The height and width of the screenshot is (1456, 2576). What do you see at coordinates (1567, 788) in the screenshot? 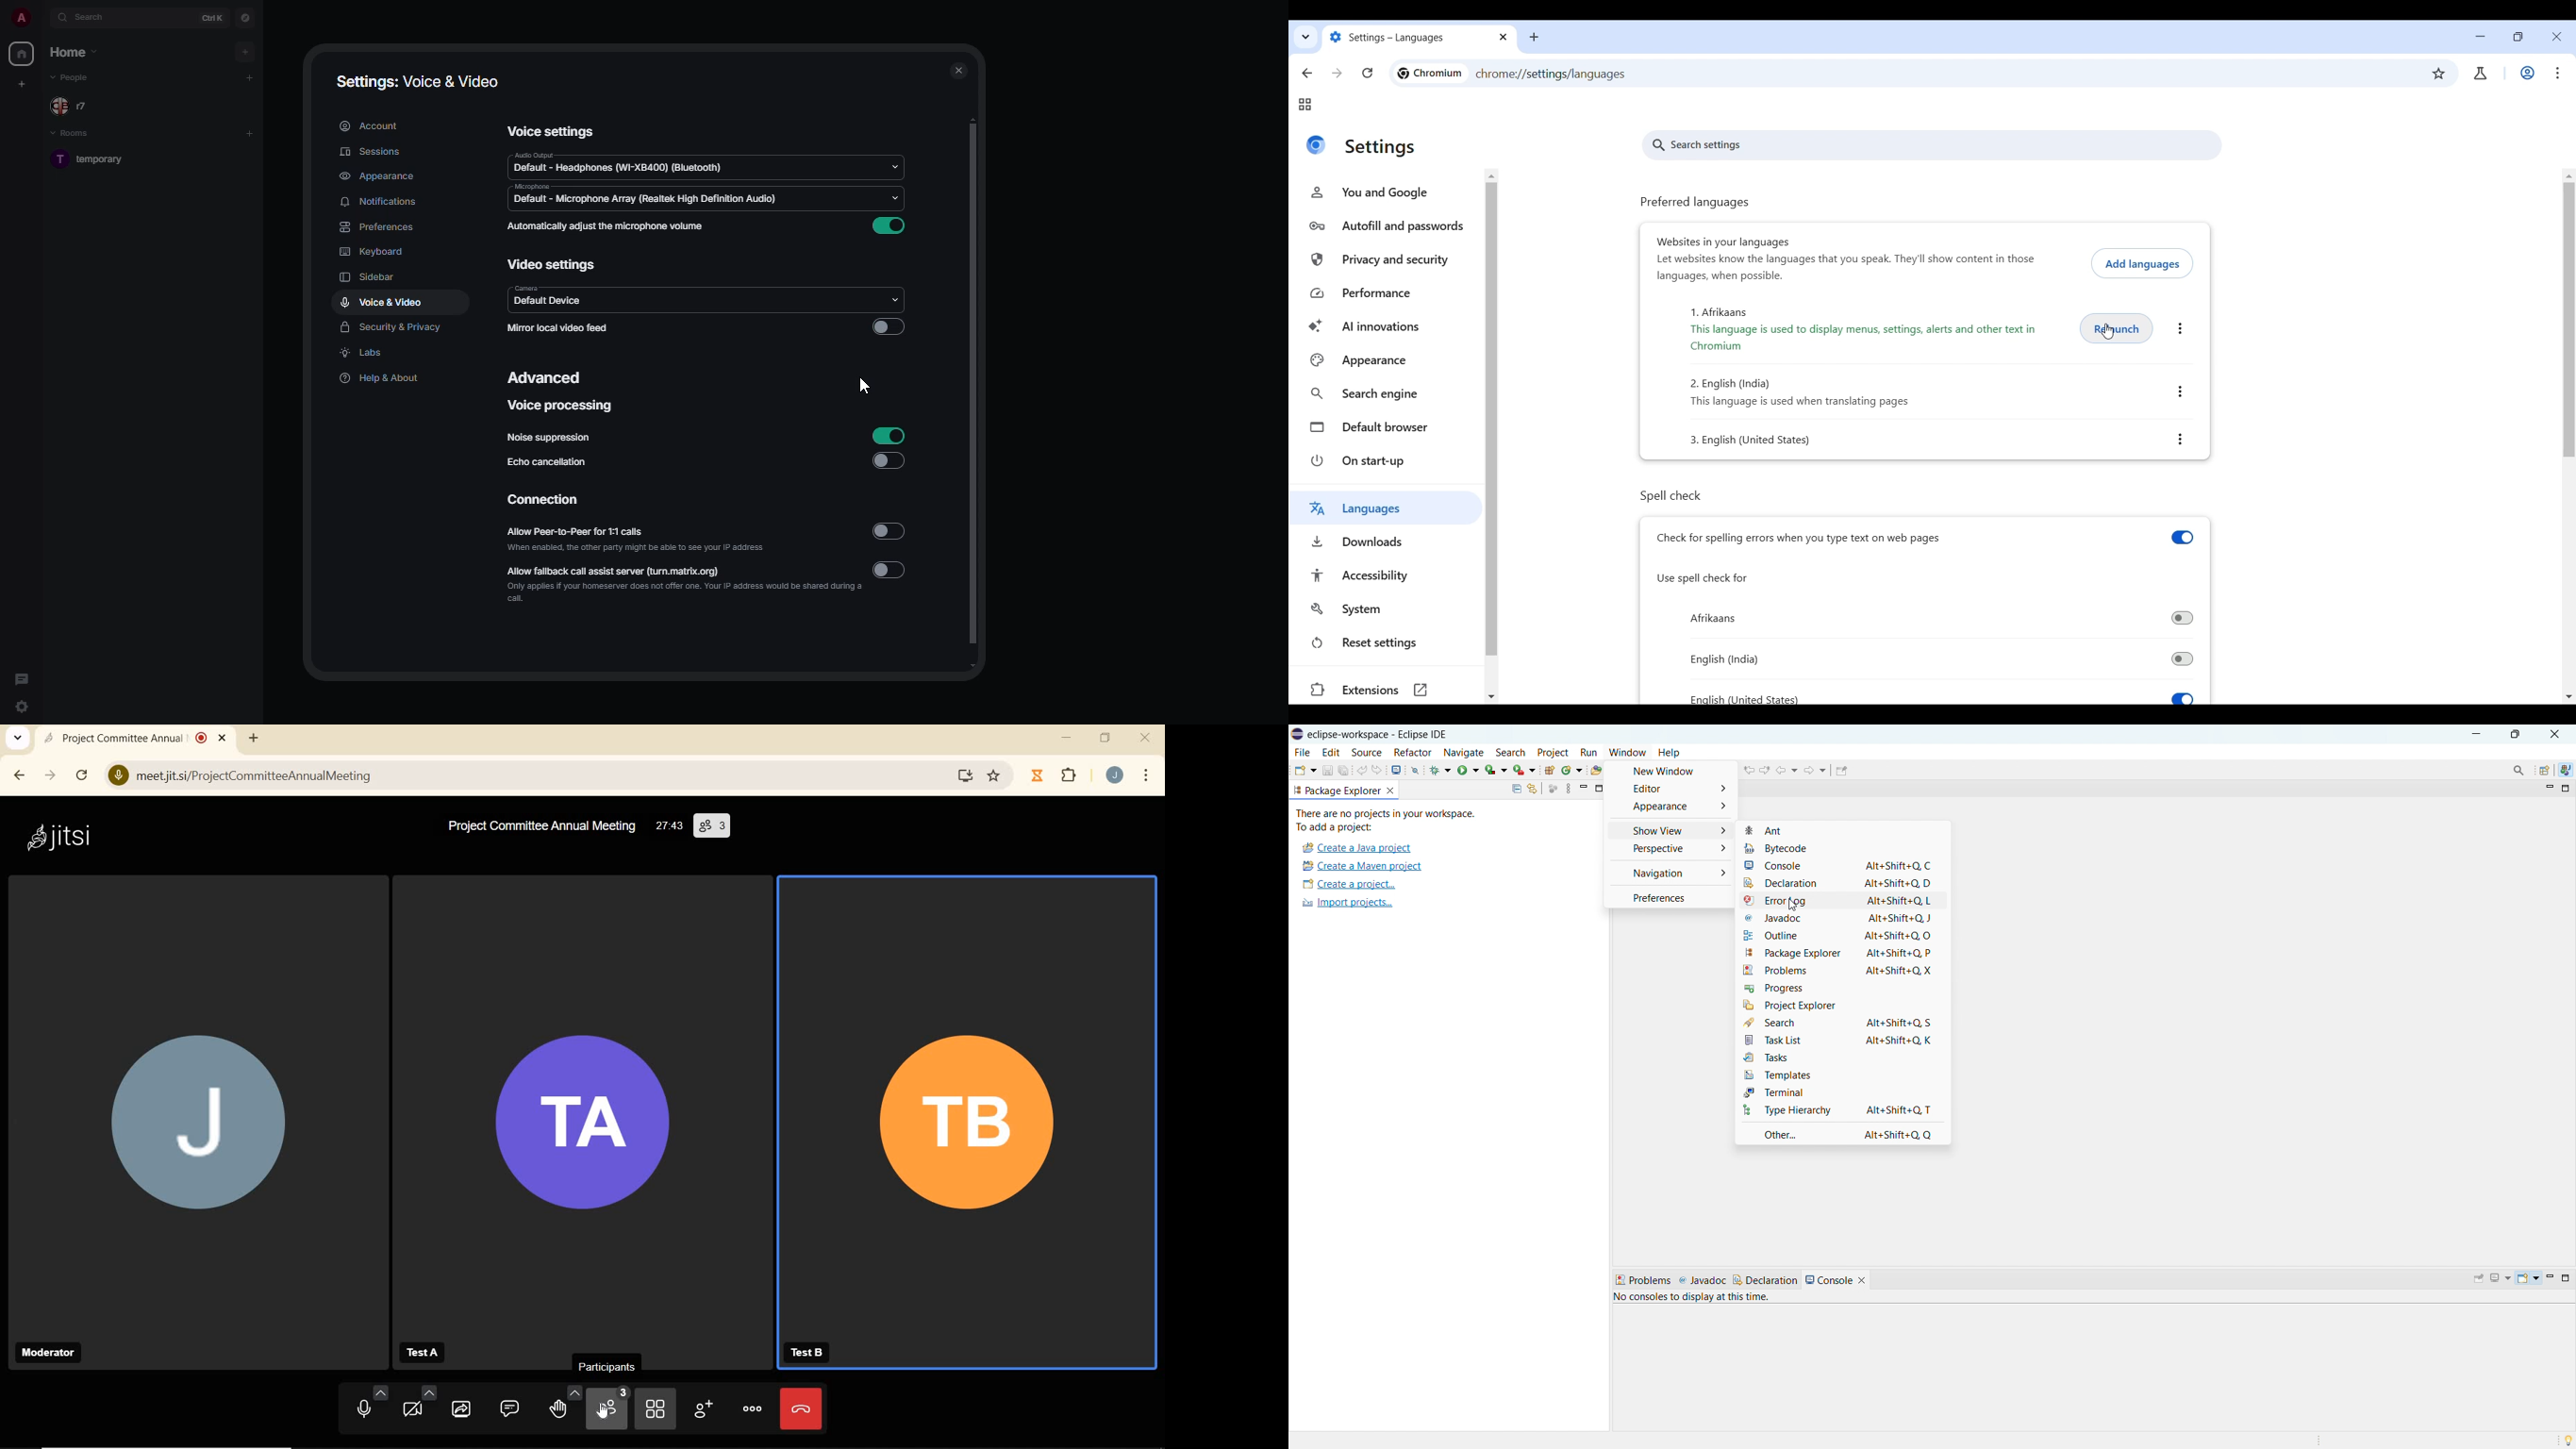
I see `view menu` at bounding box center [1567, 788].